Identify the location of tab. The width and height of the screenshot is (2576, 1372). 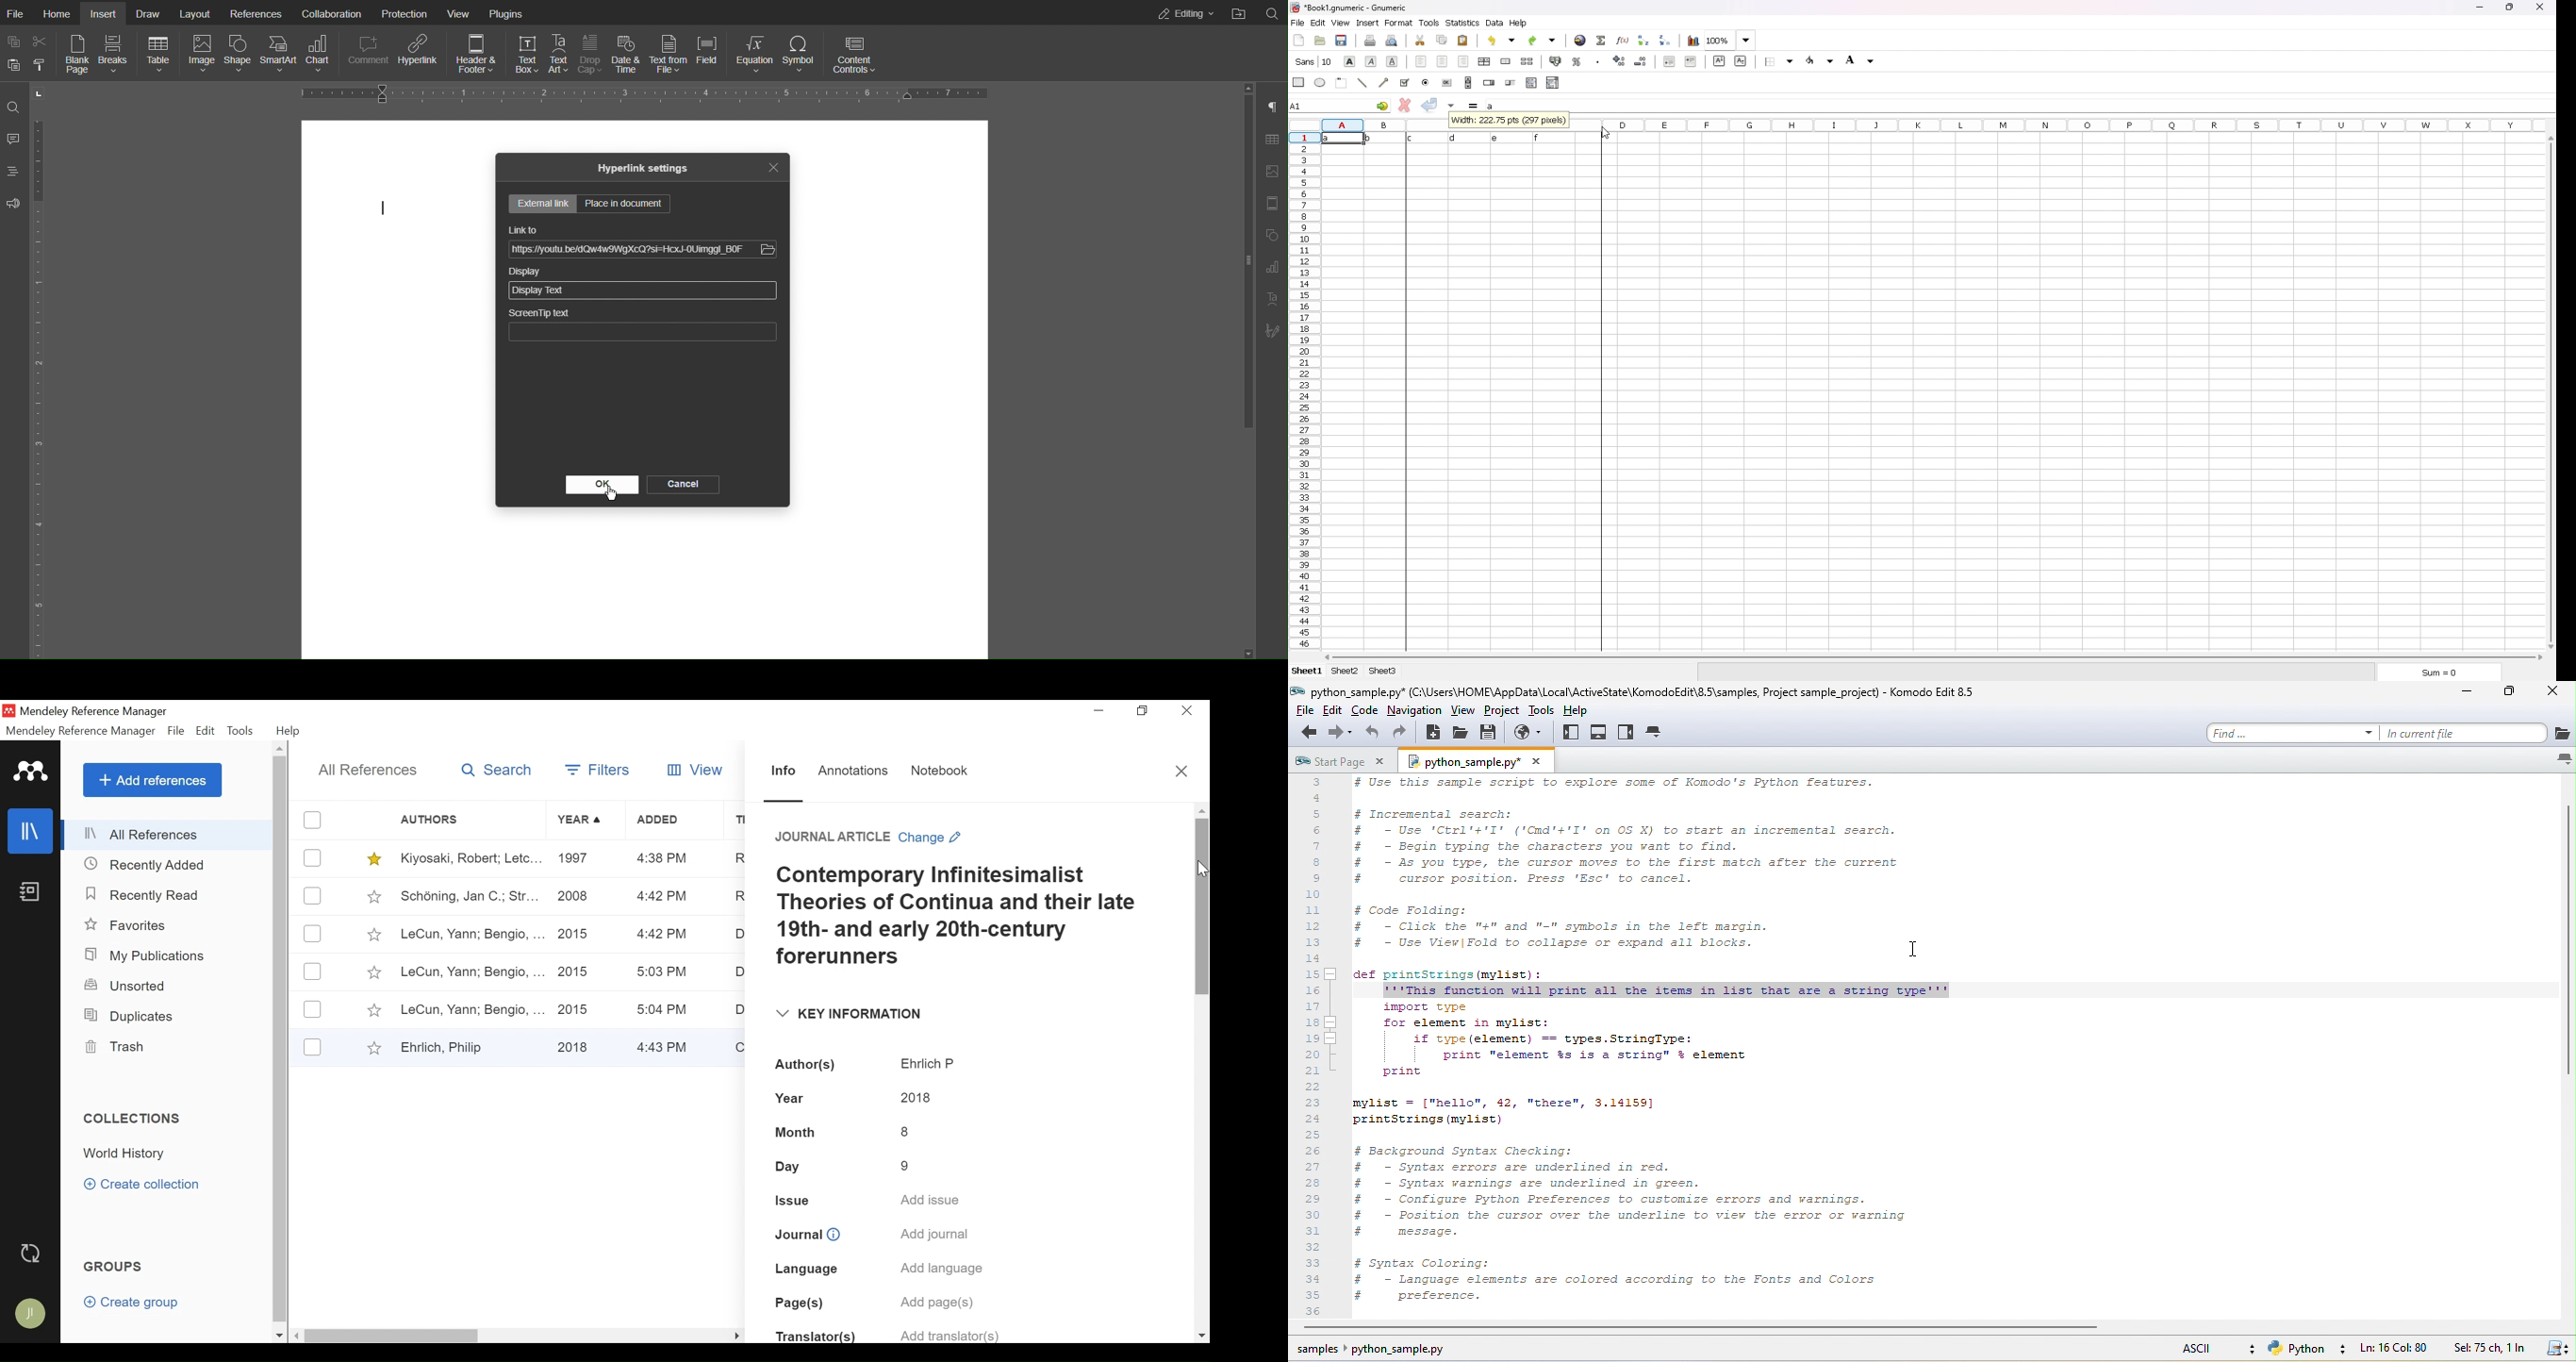
(1657, 733).